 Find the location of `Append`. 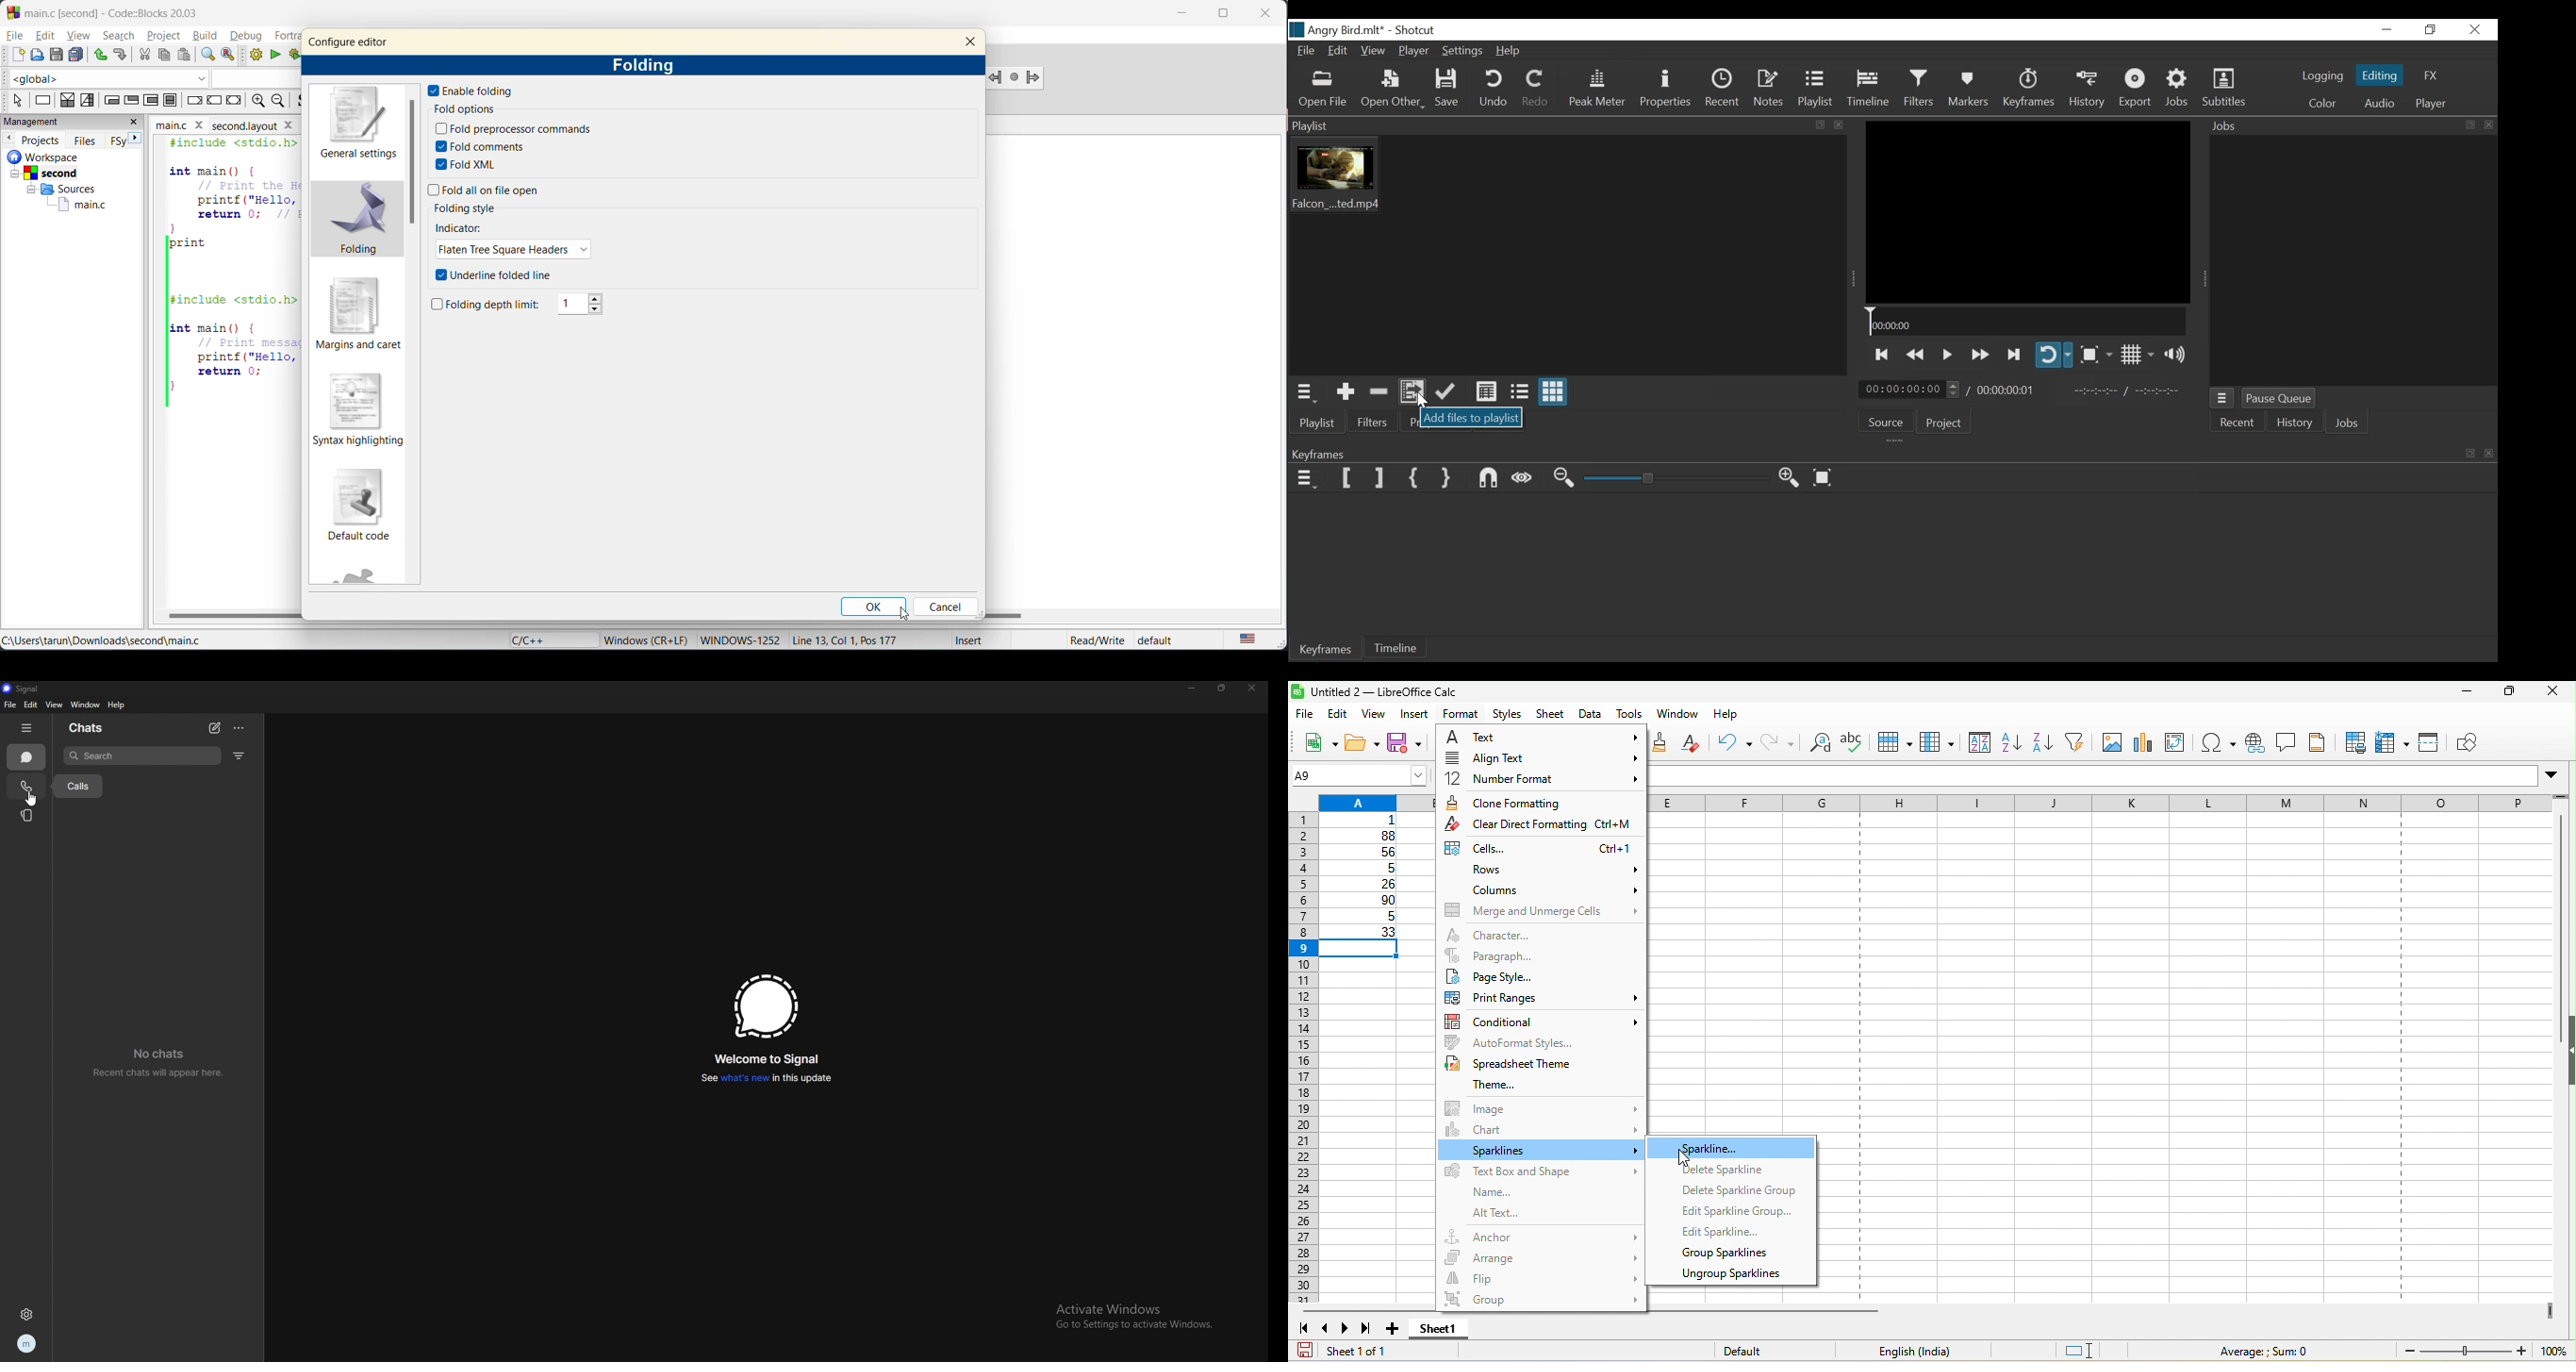

Append is located at coordinates (1444, 392).